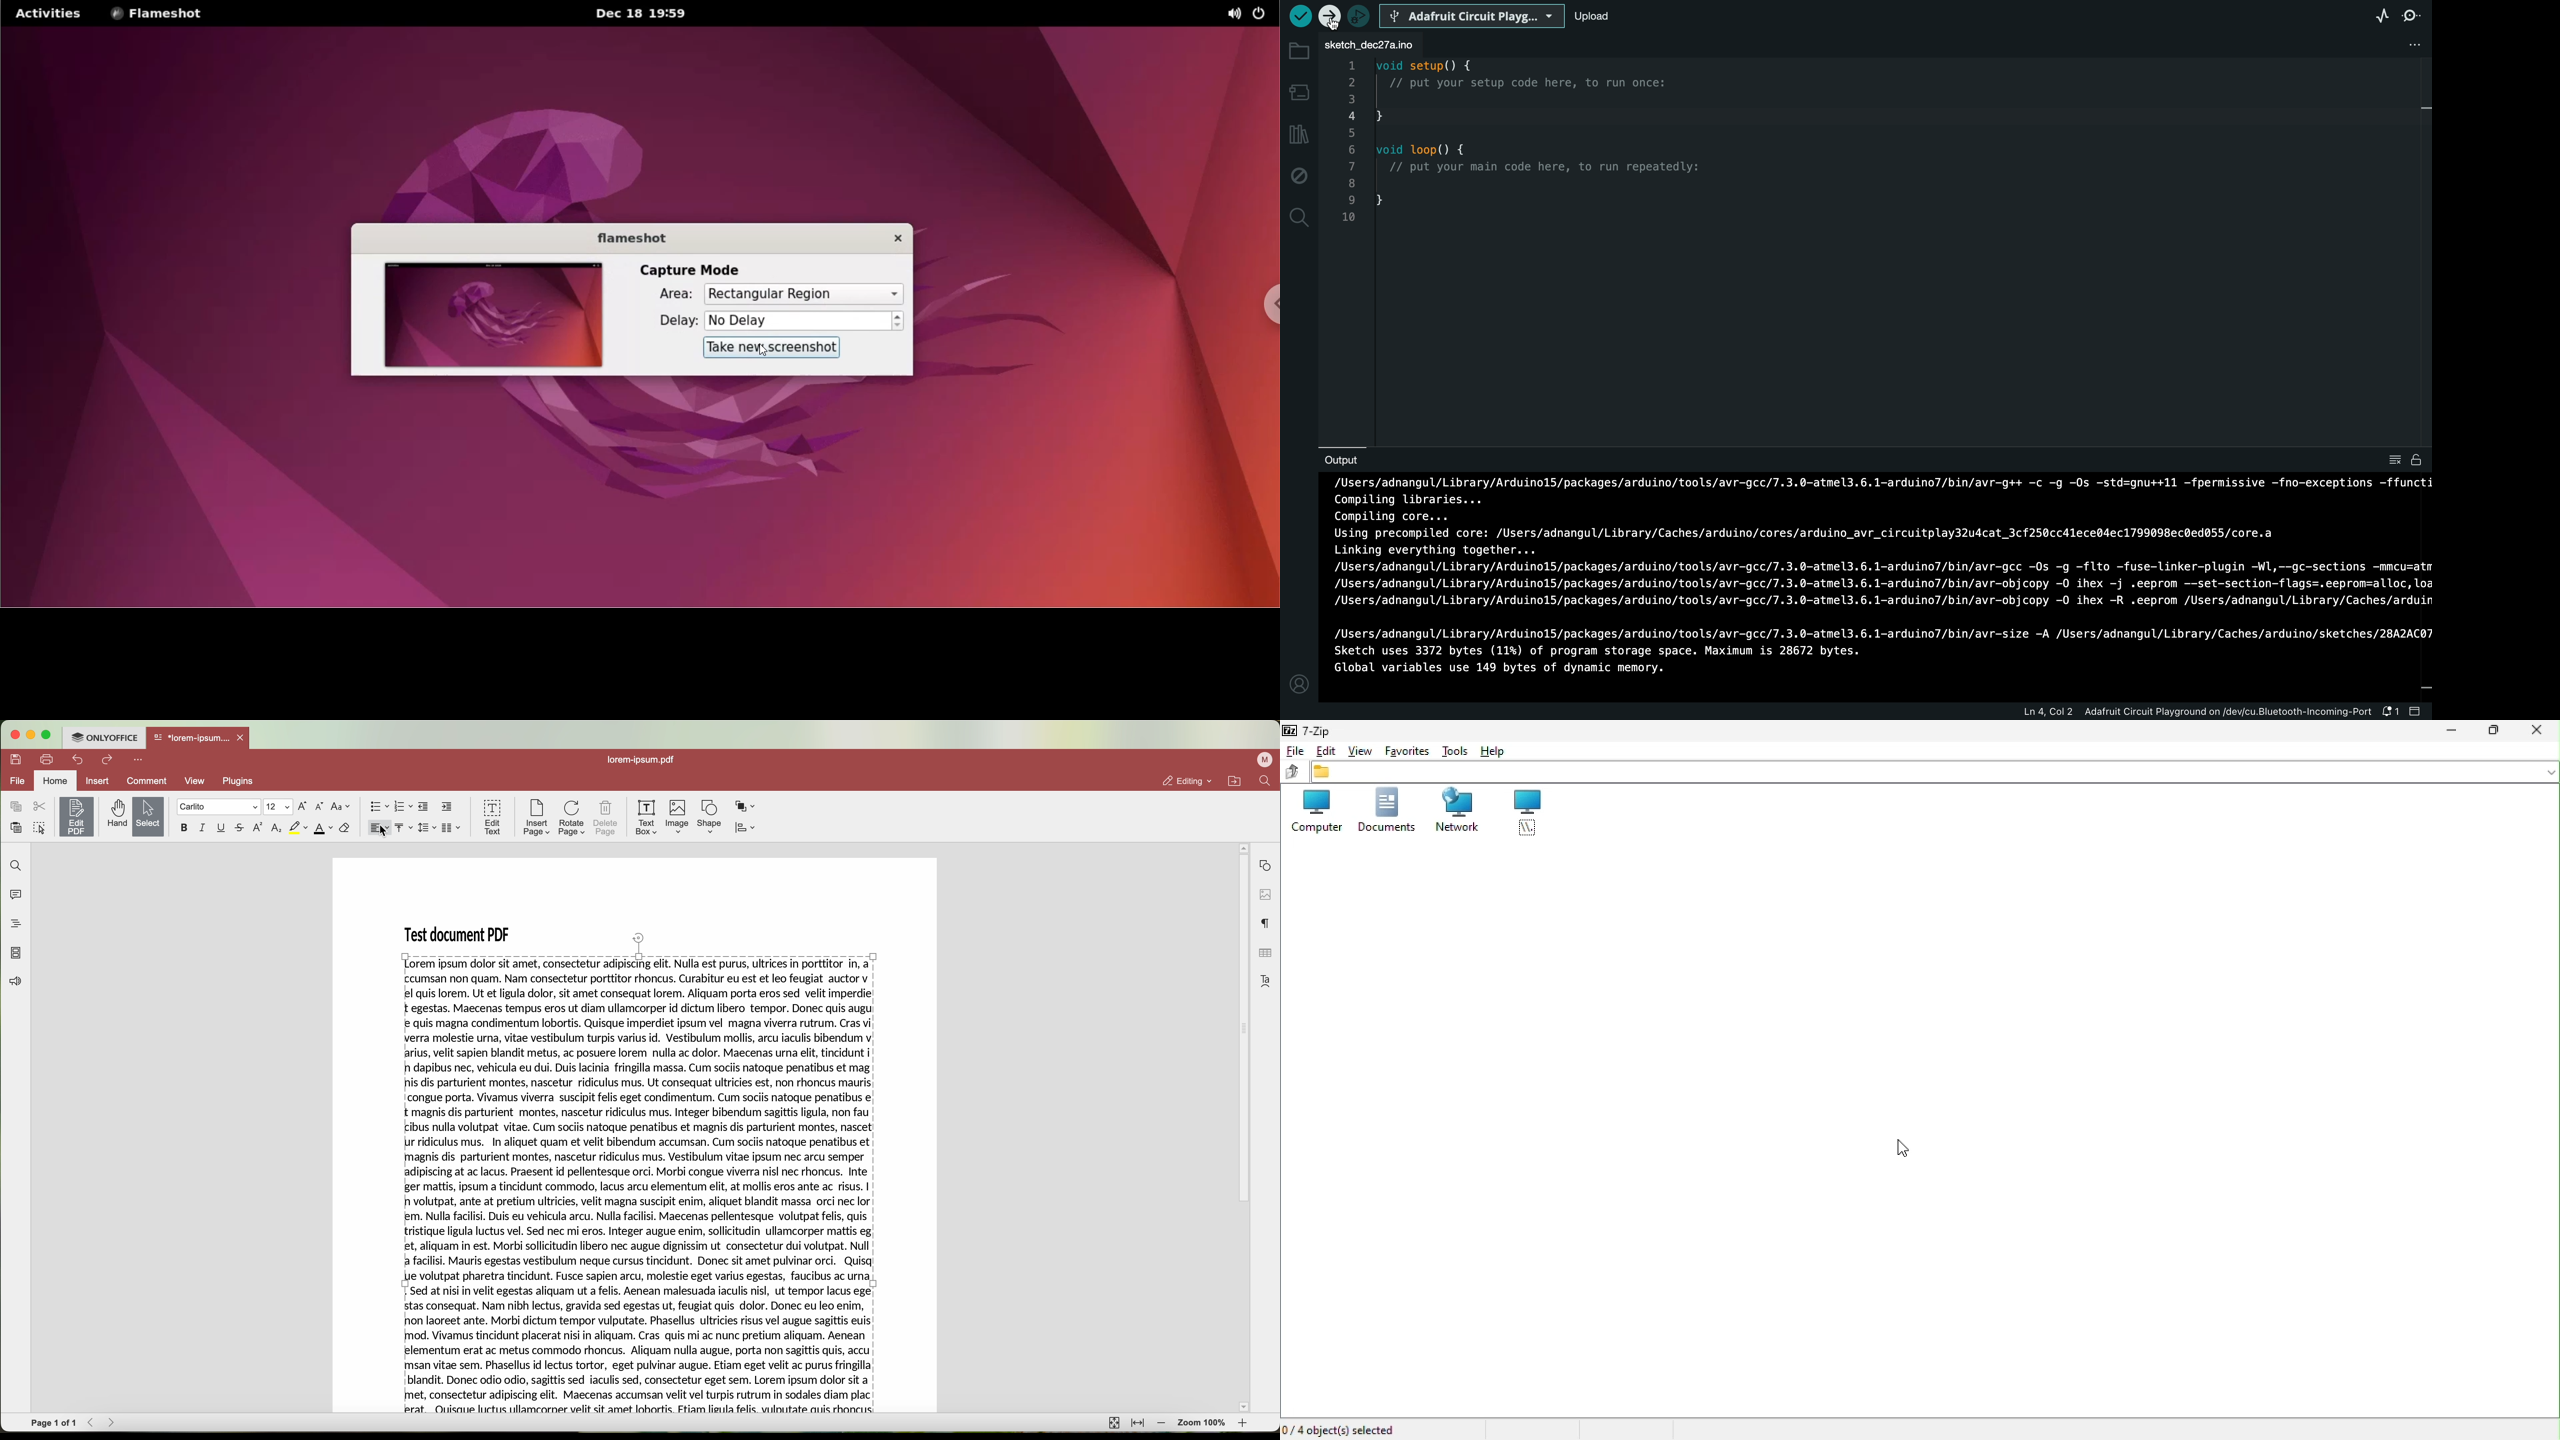  I want to click on sound options , so click(1233, 14).